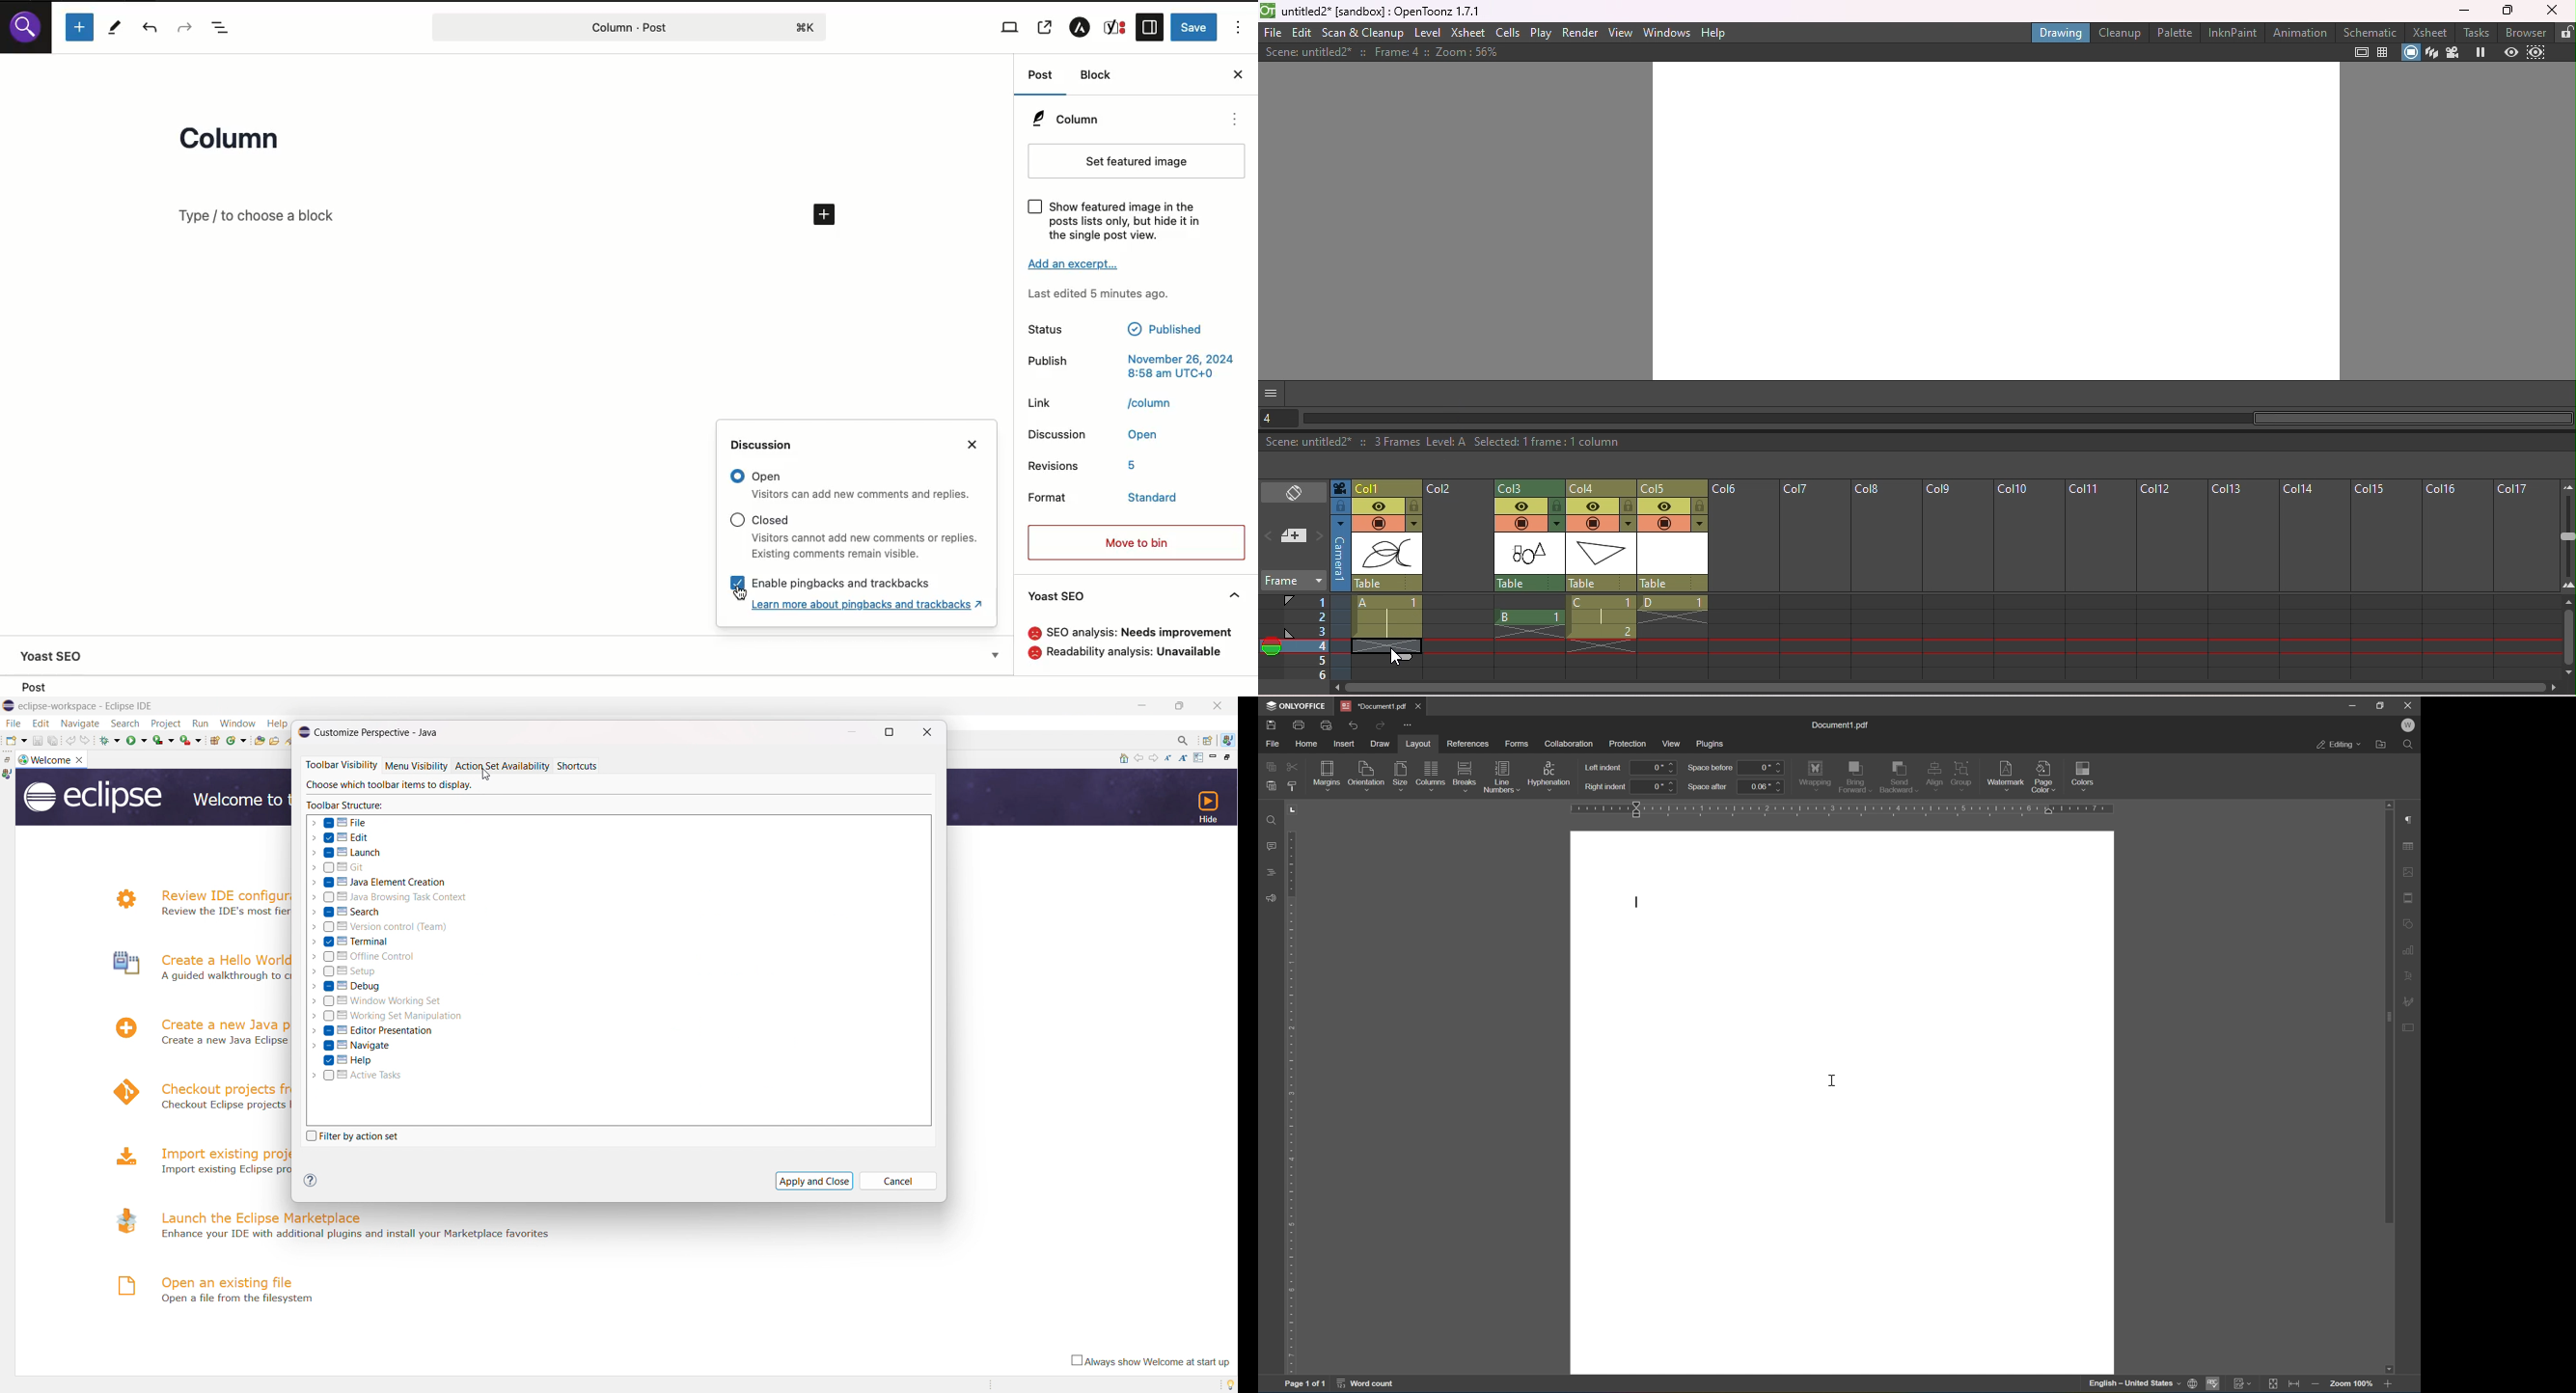  I want to click on Scene: untitled2* :: 3 Frames Level: A Selected: 1 frame: 1 column, so click(1916, 443).